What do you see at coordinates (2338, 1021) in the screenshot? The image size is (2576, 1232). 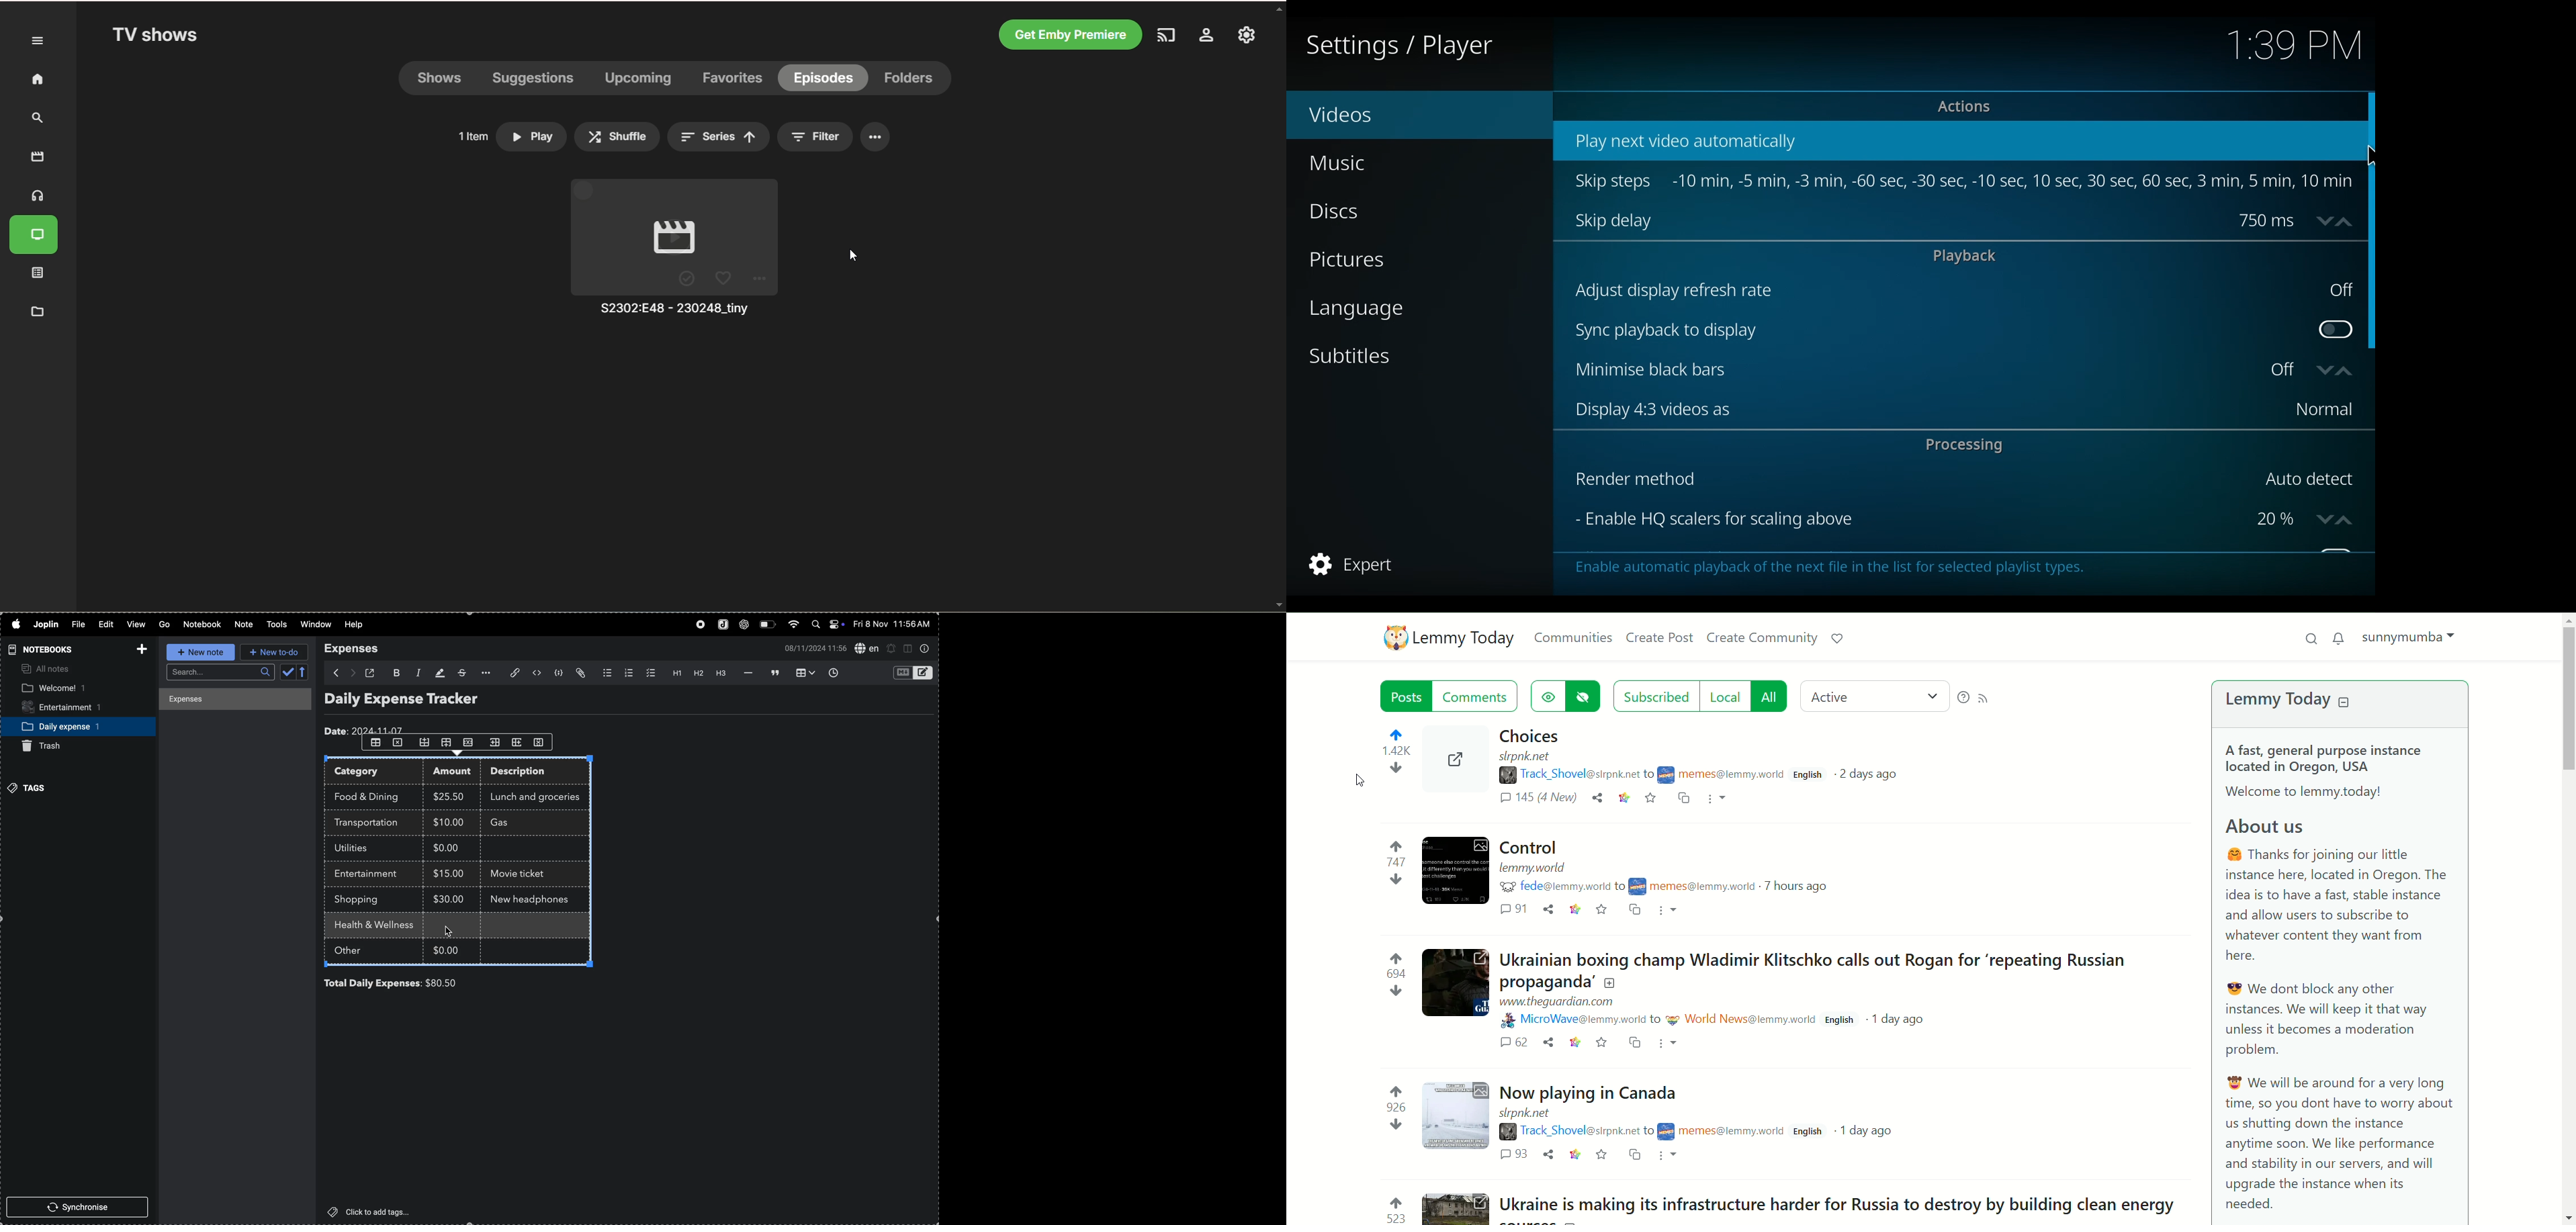 I see `® We dont block any other instances. We will keep it that way unless it becomes a moderation problem.` at bounding box center [2338, 1021].